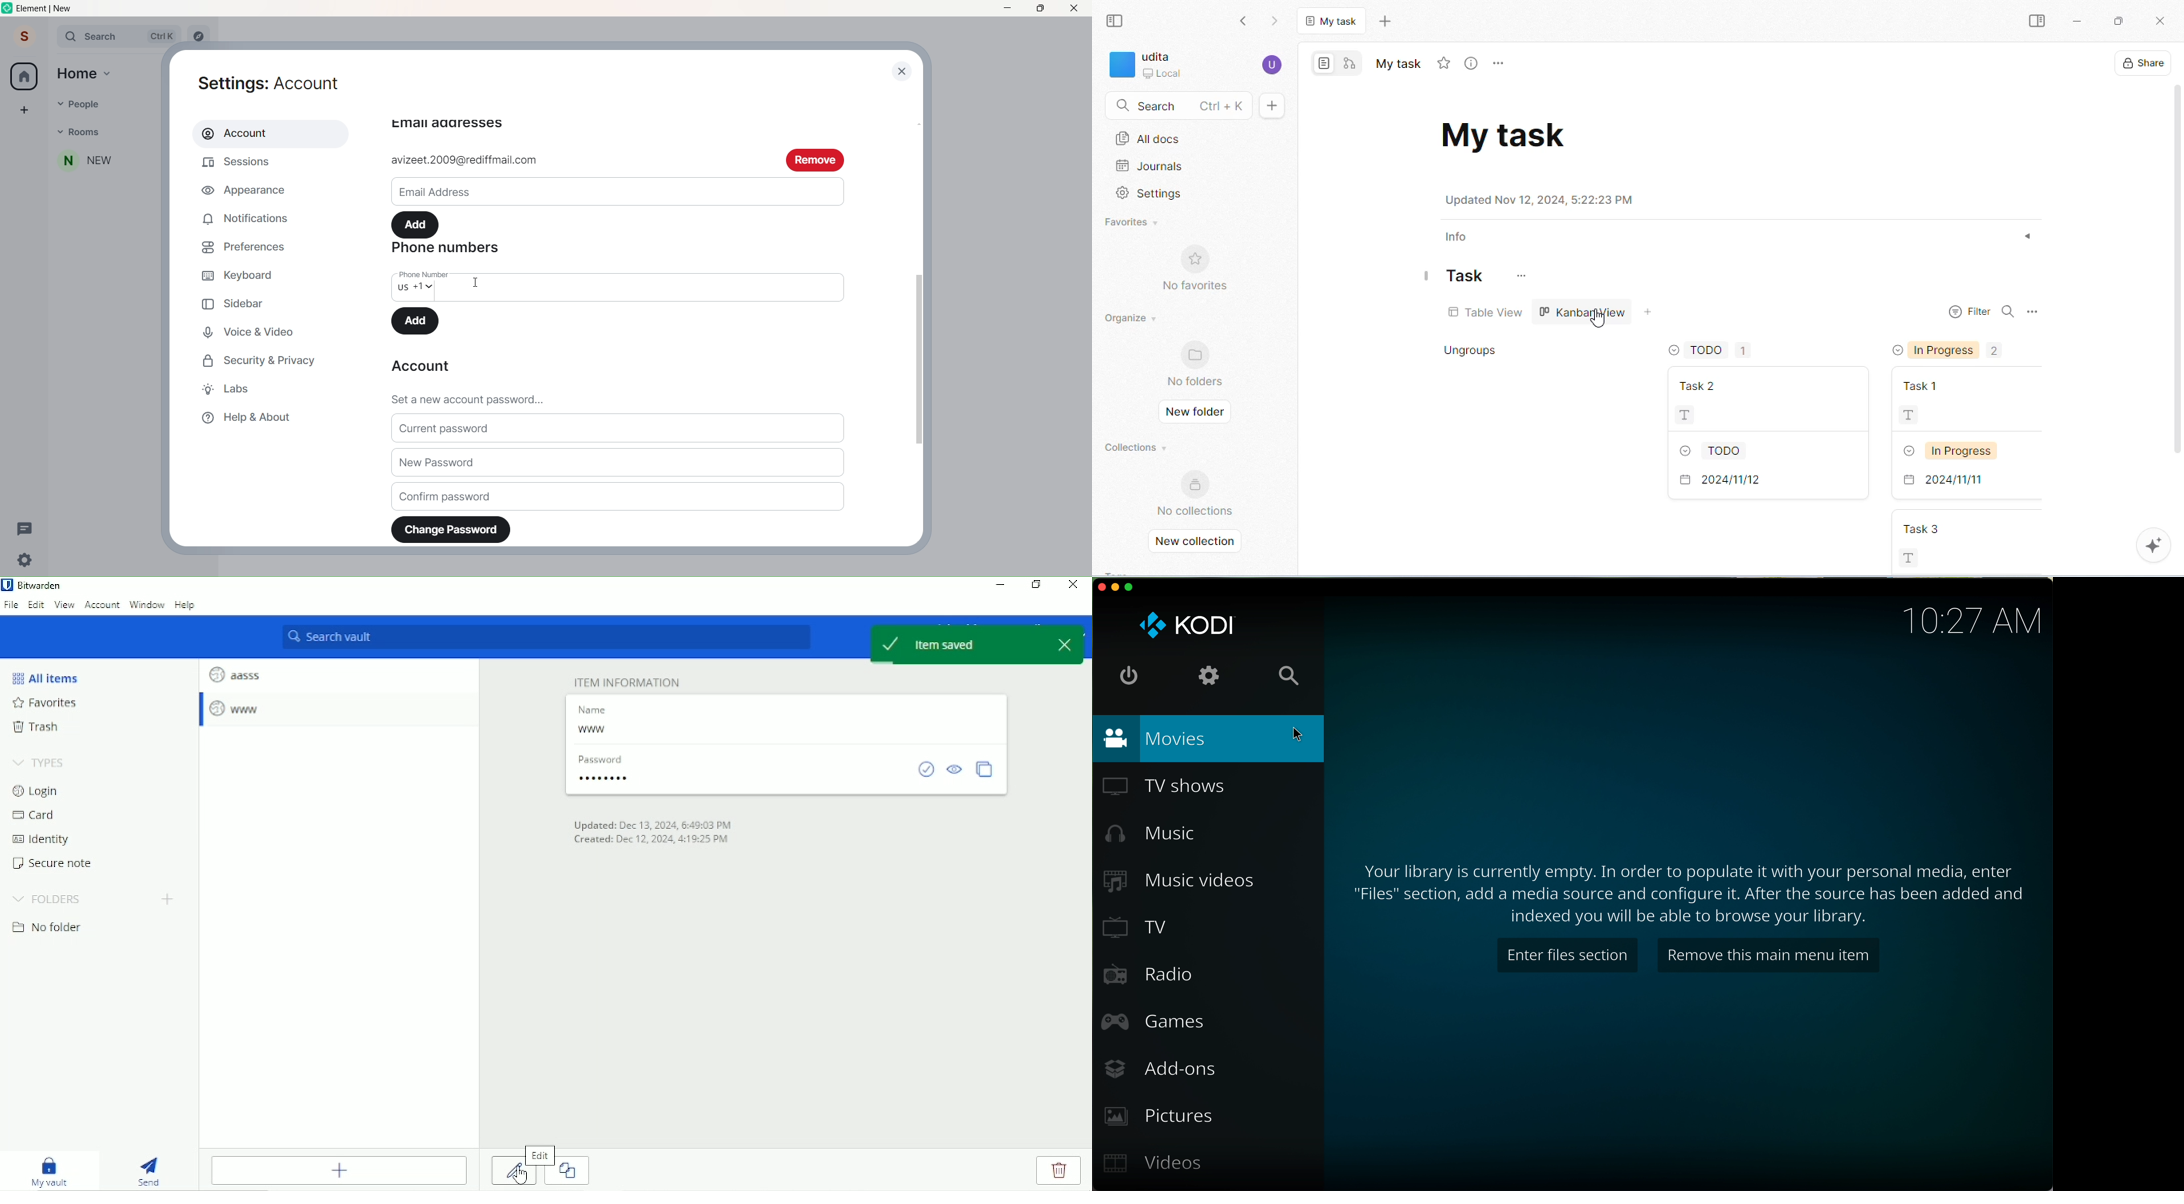 The height and width of the screenshot is (1204, 2184). Describe the element at coordinates (249, 246) in the screenshot. I see `Preferences` at that location.